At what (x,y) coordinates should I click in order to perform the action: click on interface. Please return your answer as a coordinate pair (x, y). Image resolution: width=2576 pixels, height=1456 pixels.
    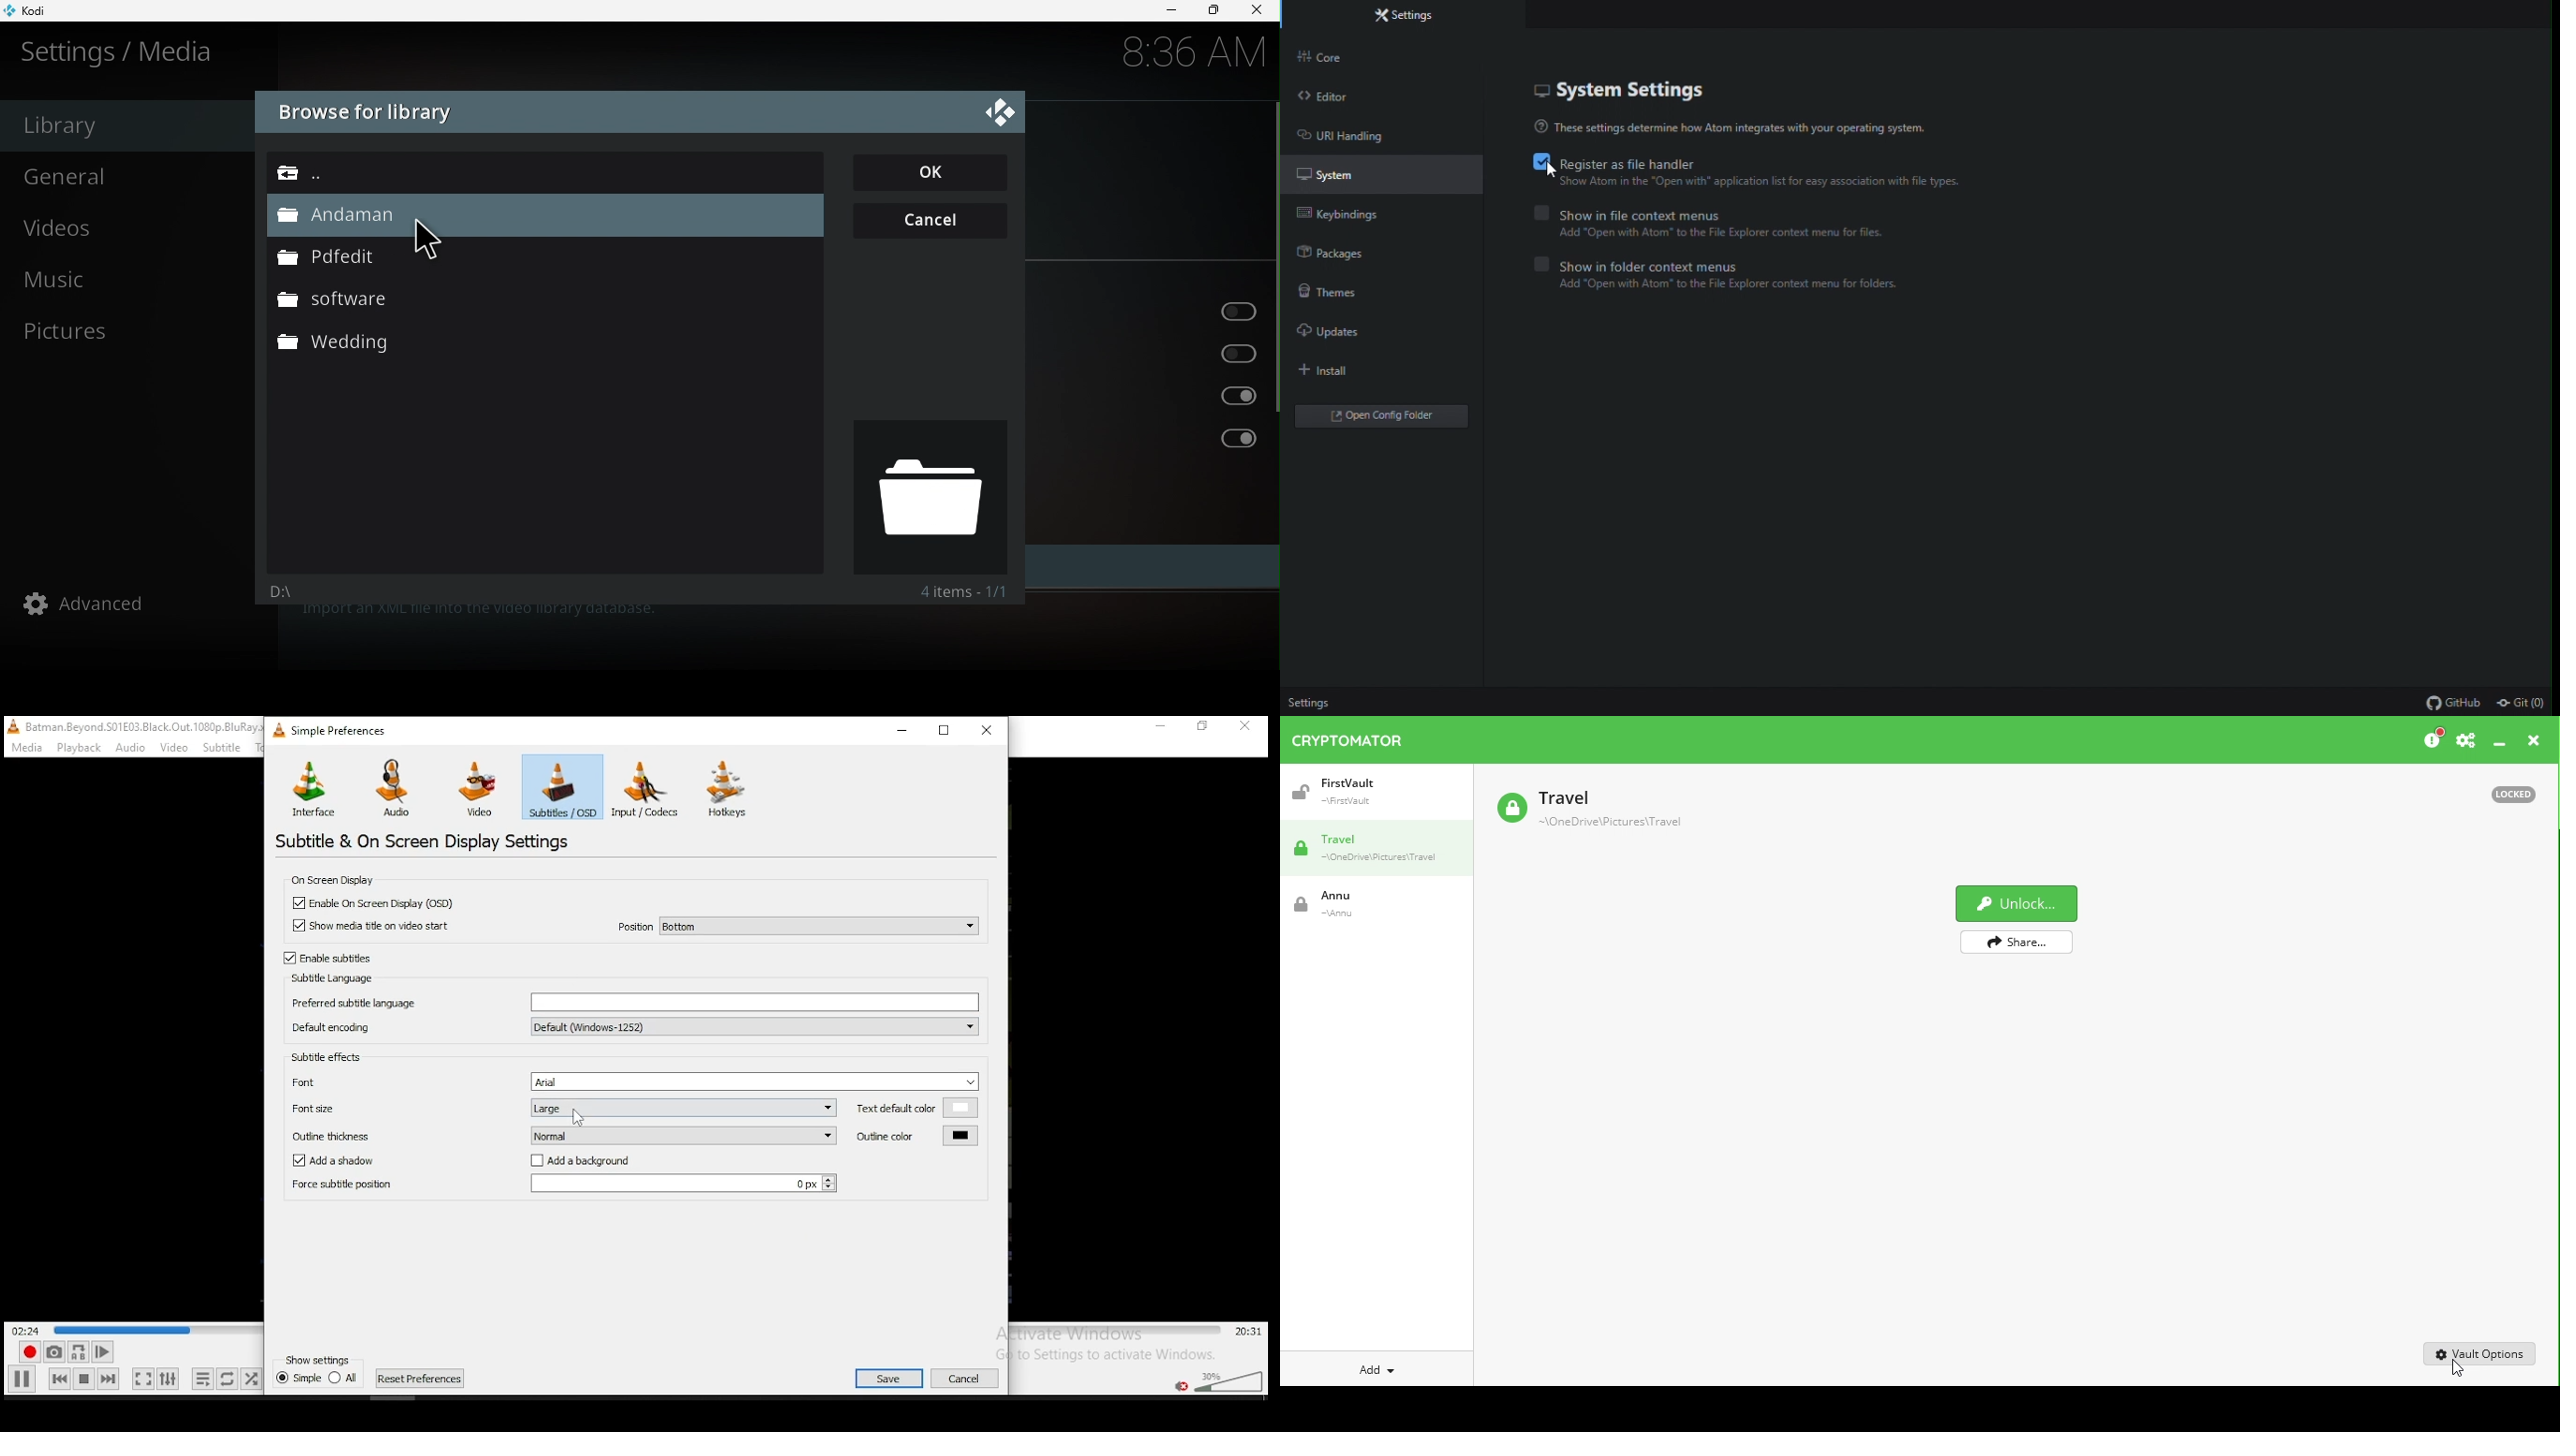
    Looking at the image, I should click on (311, 788).